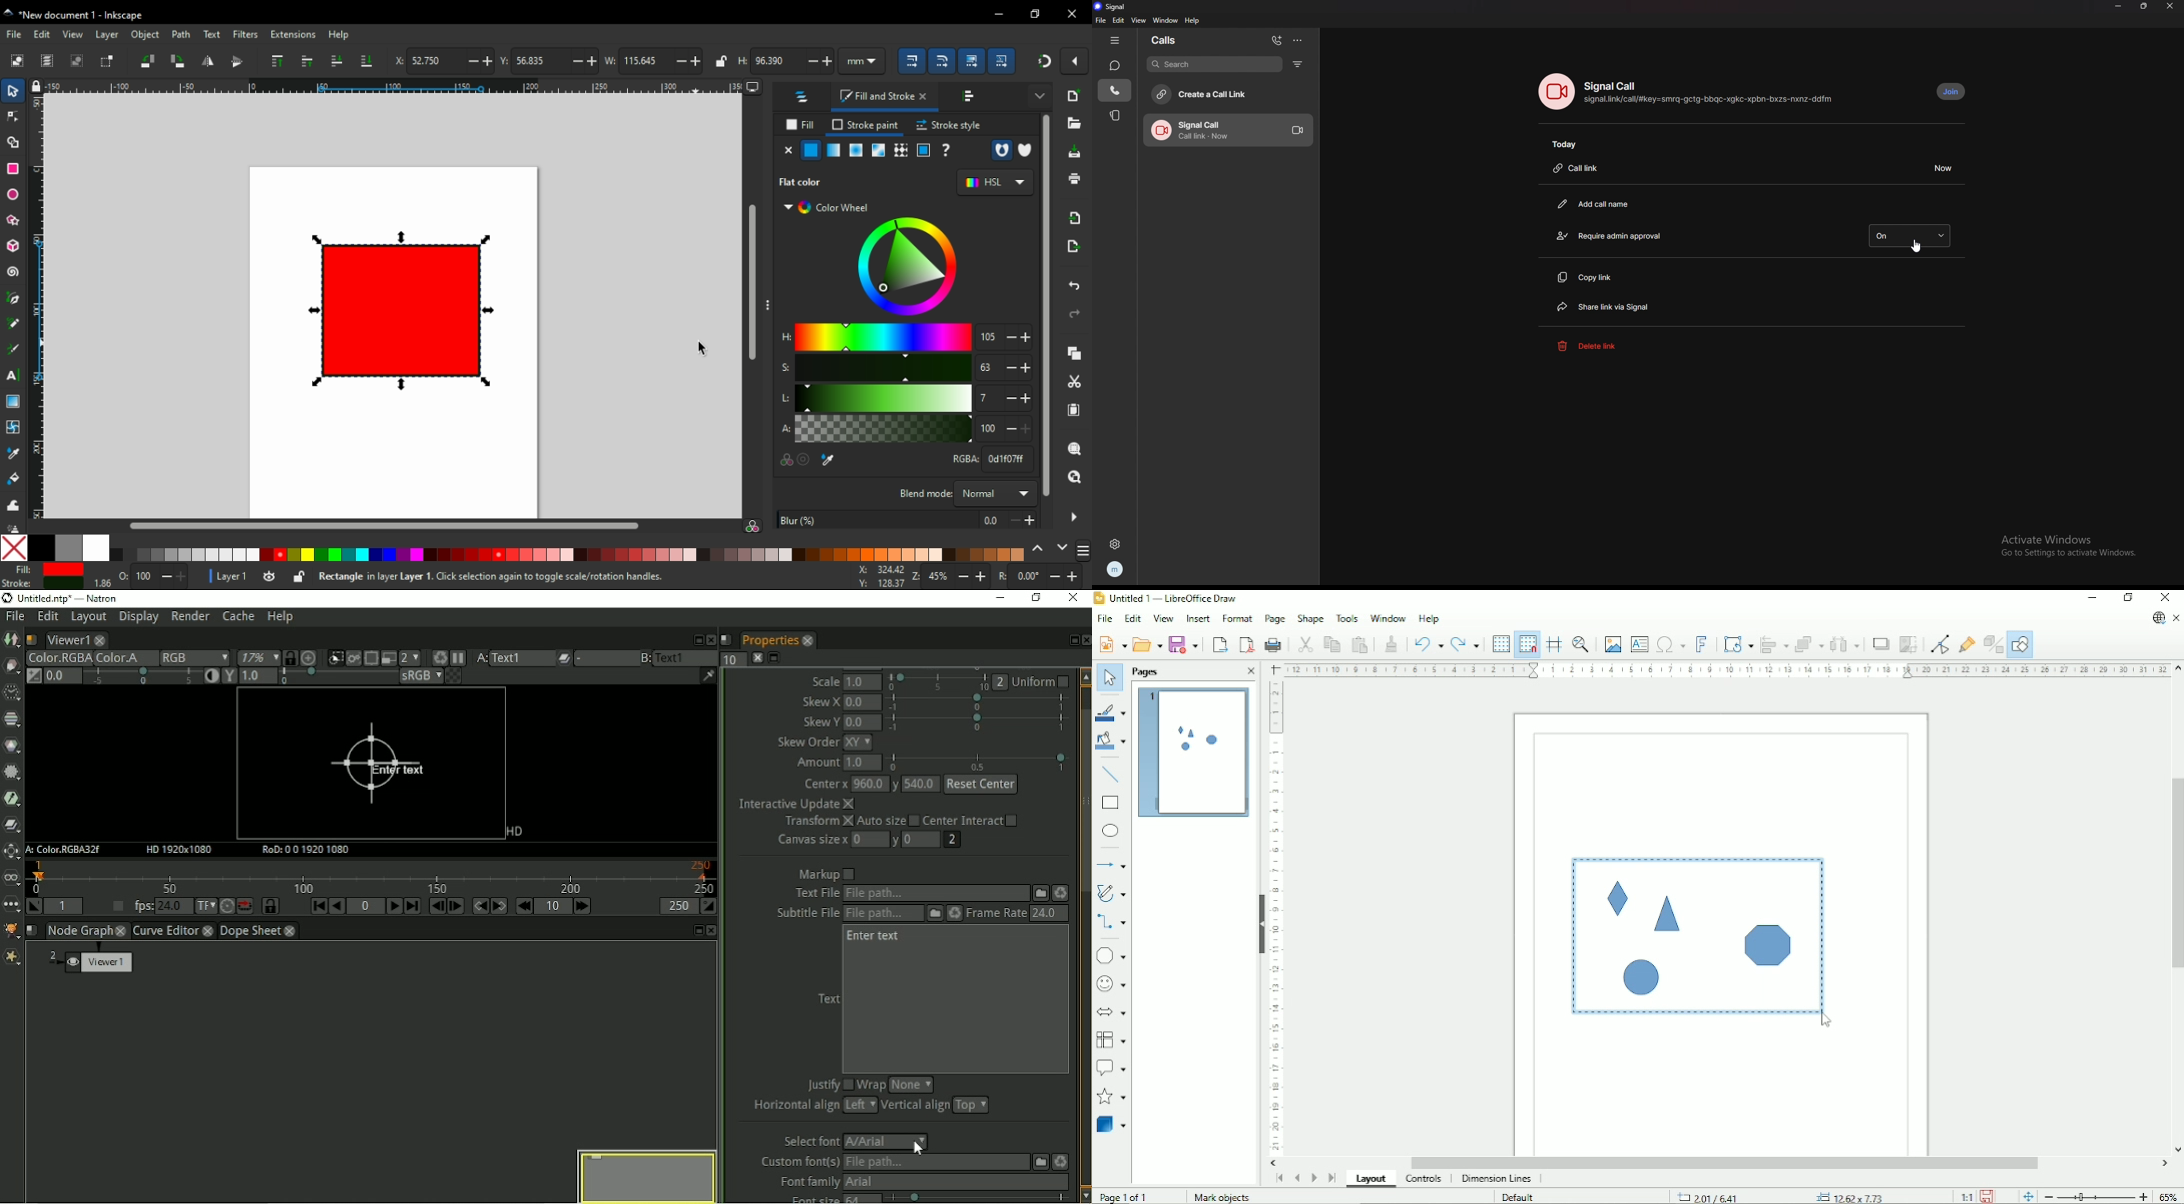 This screenshot has height=1204, width=2184. Describe the element at coordinates (33, 676) in the screenshot. I see `Switch between "Neutral" 1.0 gain f-stop and the previous setting ` at that location.